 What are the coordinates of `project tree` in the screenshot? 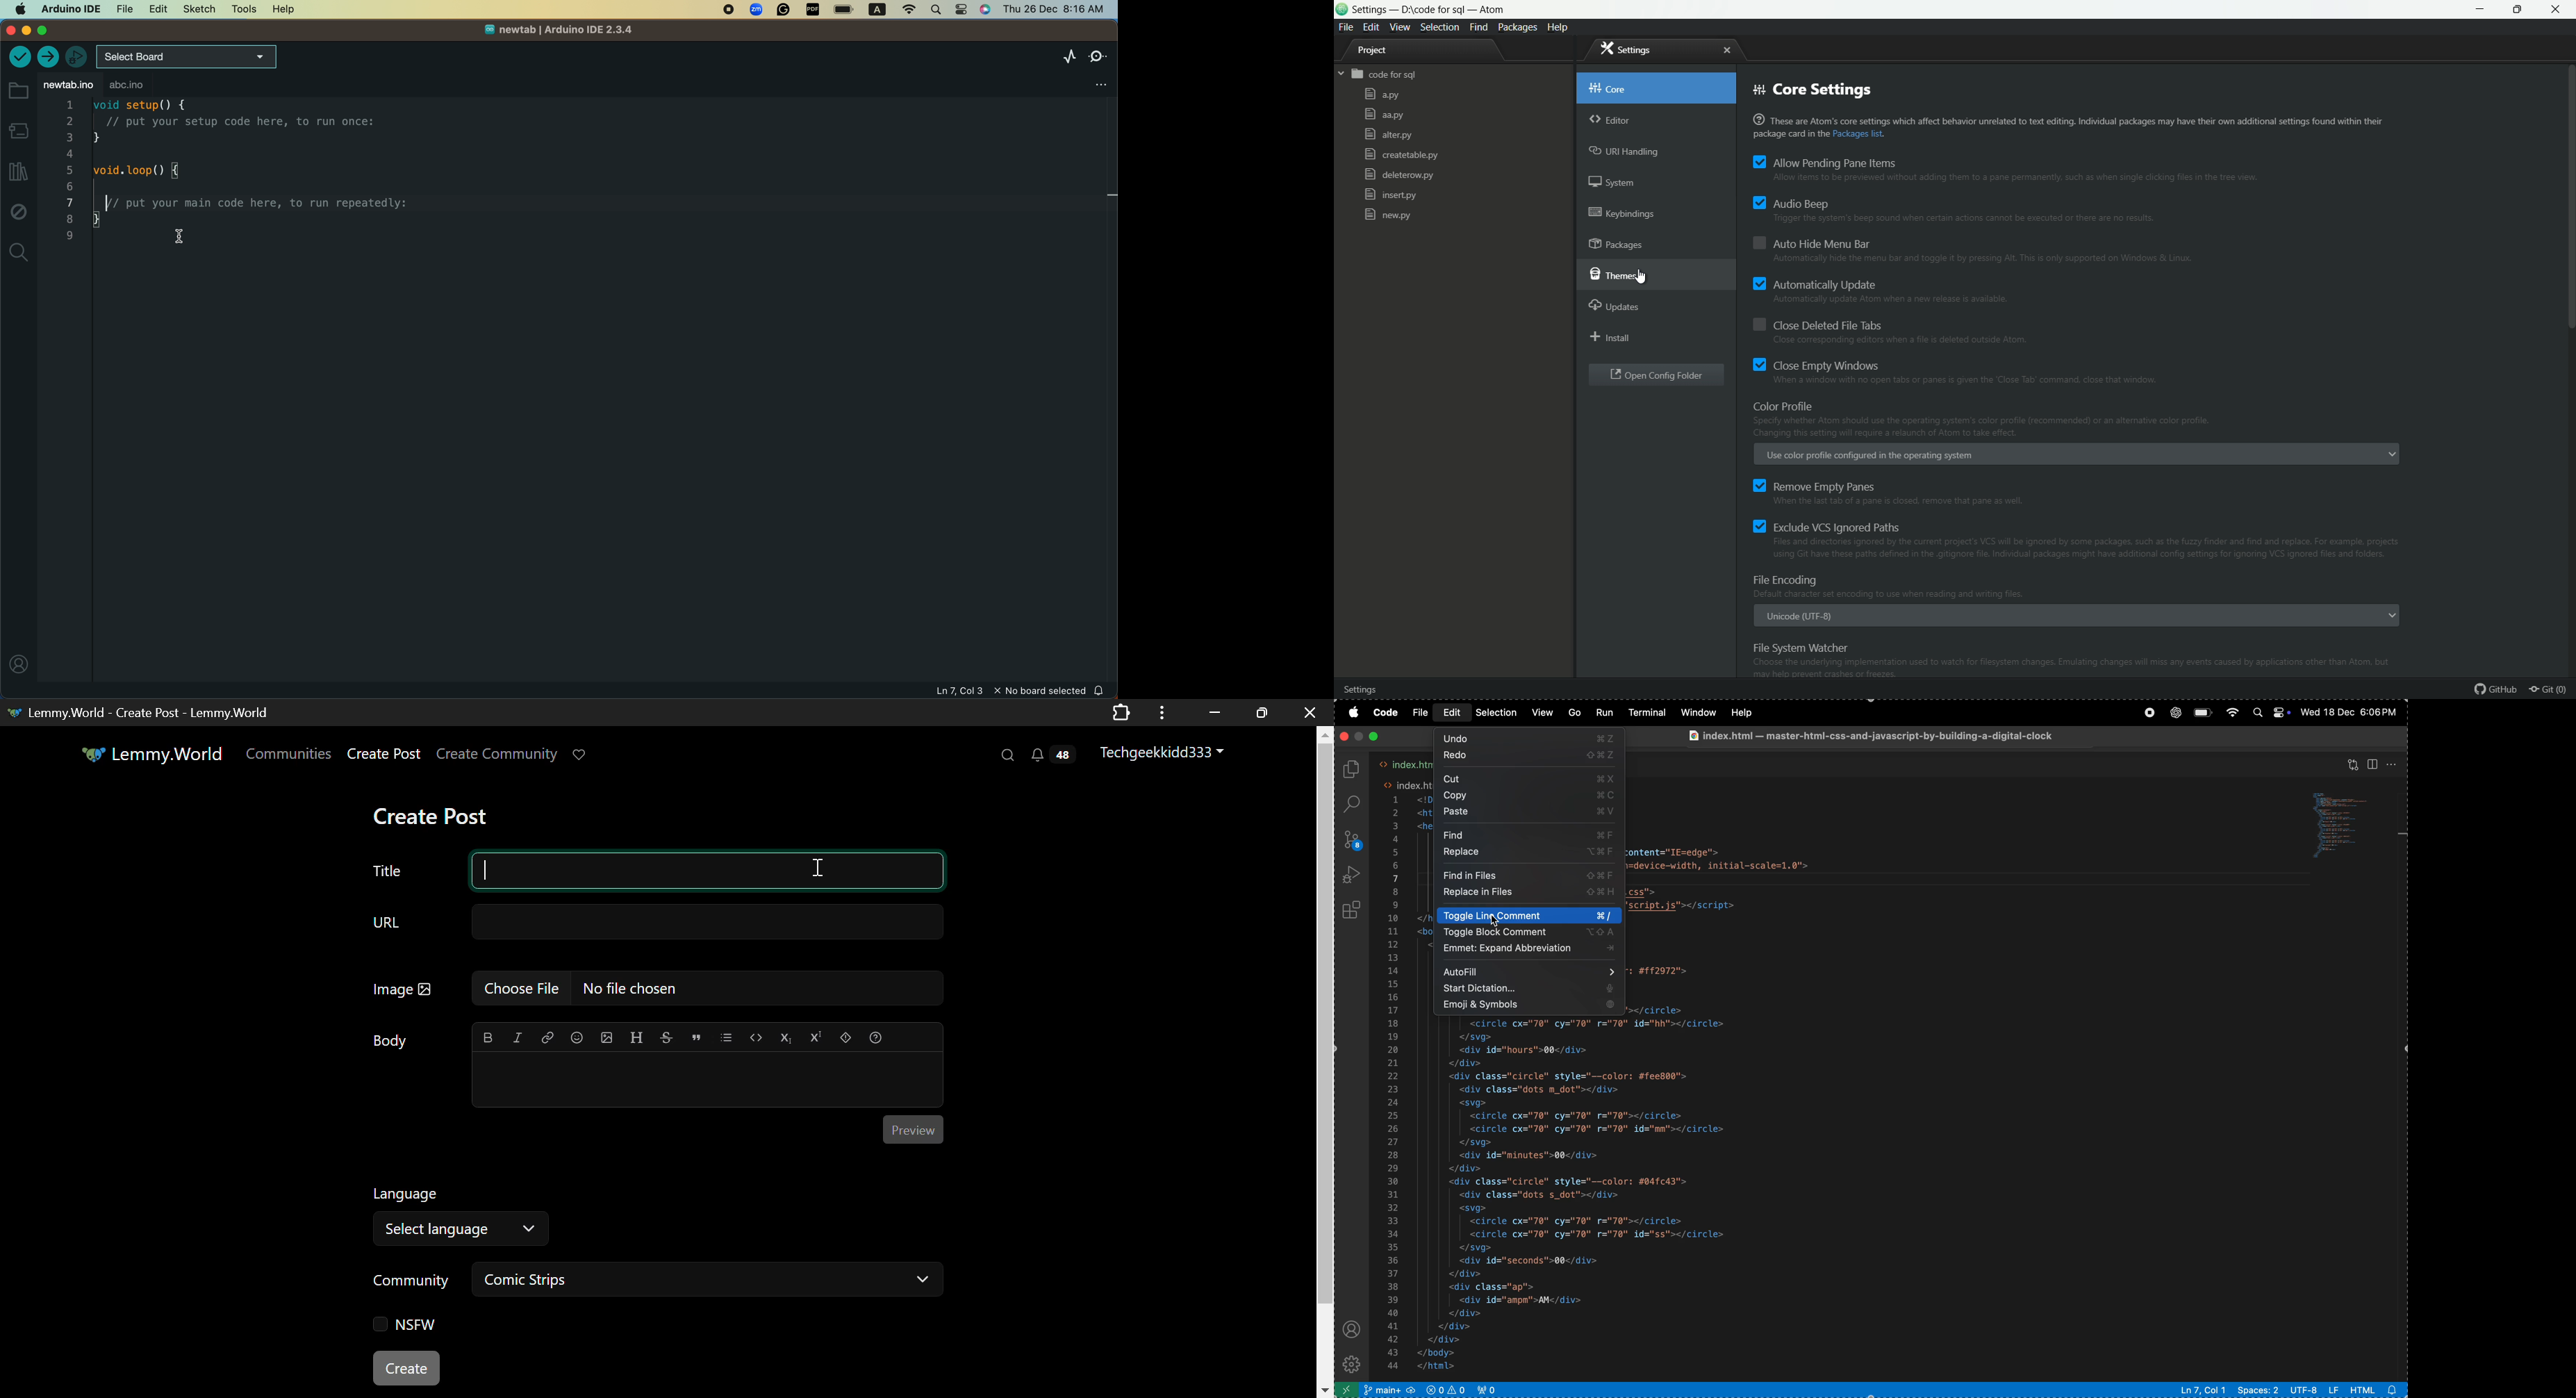 It's located at (1379, 52).